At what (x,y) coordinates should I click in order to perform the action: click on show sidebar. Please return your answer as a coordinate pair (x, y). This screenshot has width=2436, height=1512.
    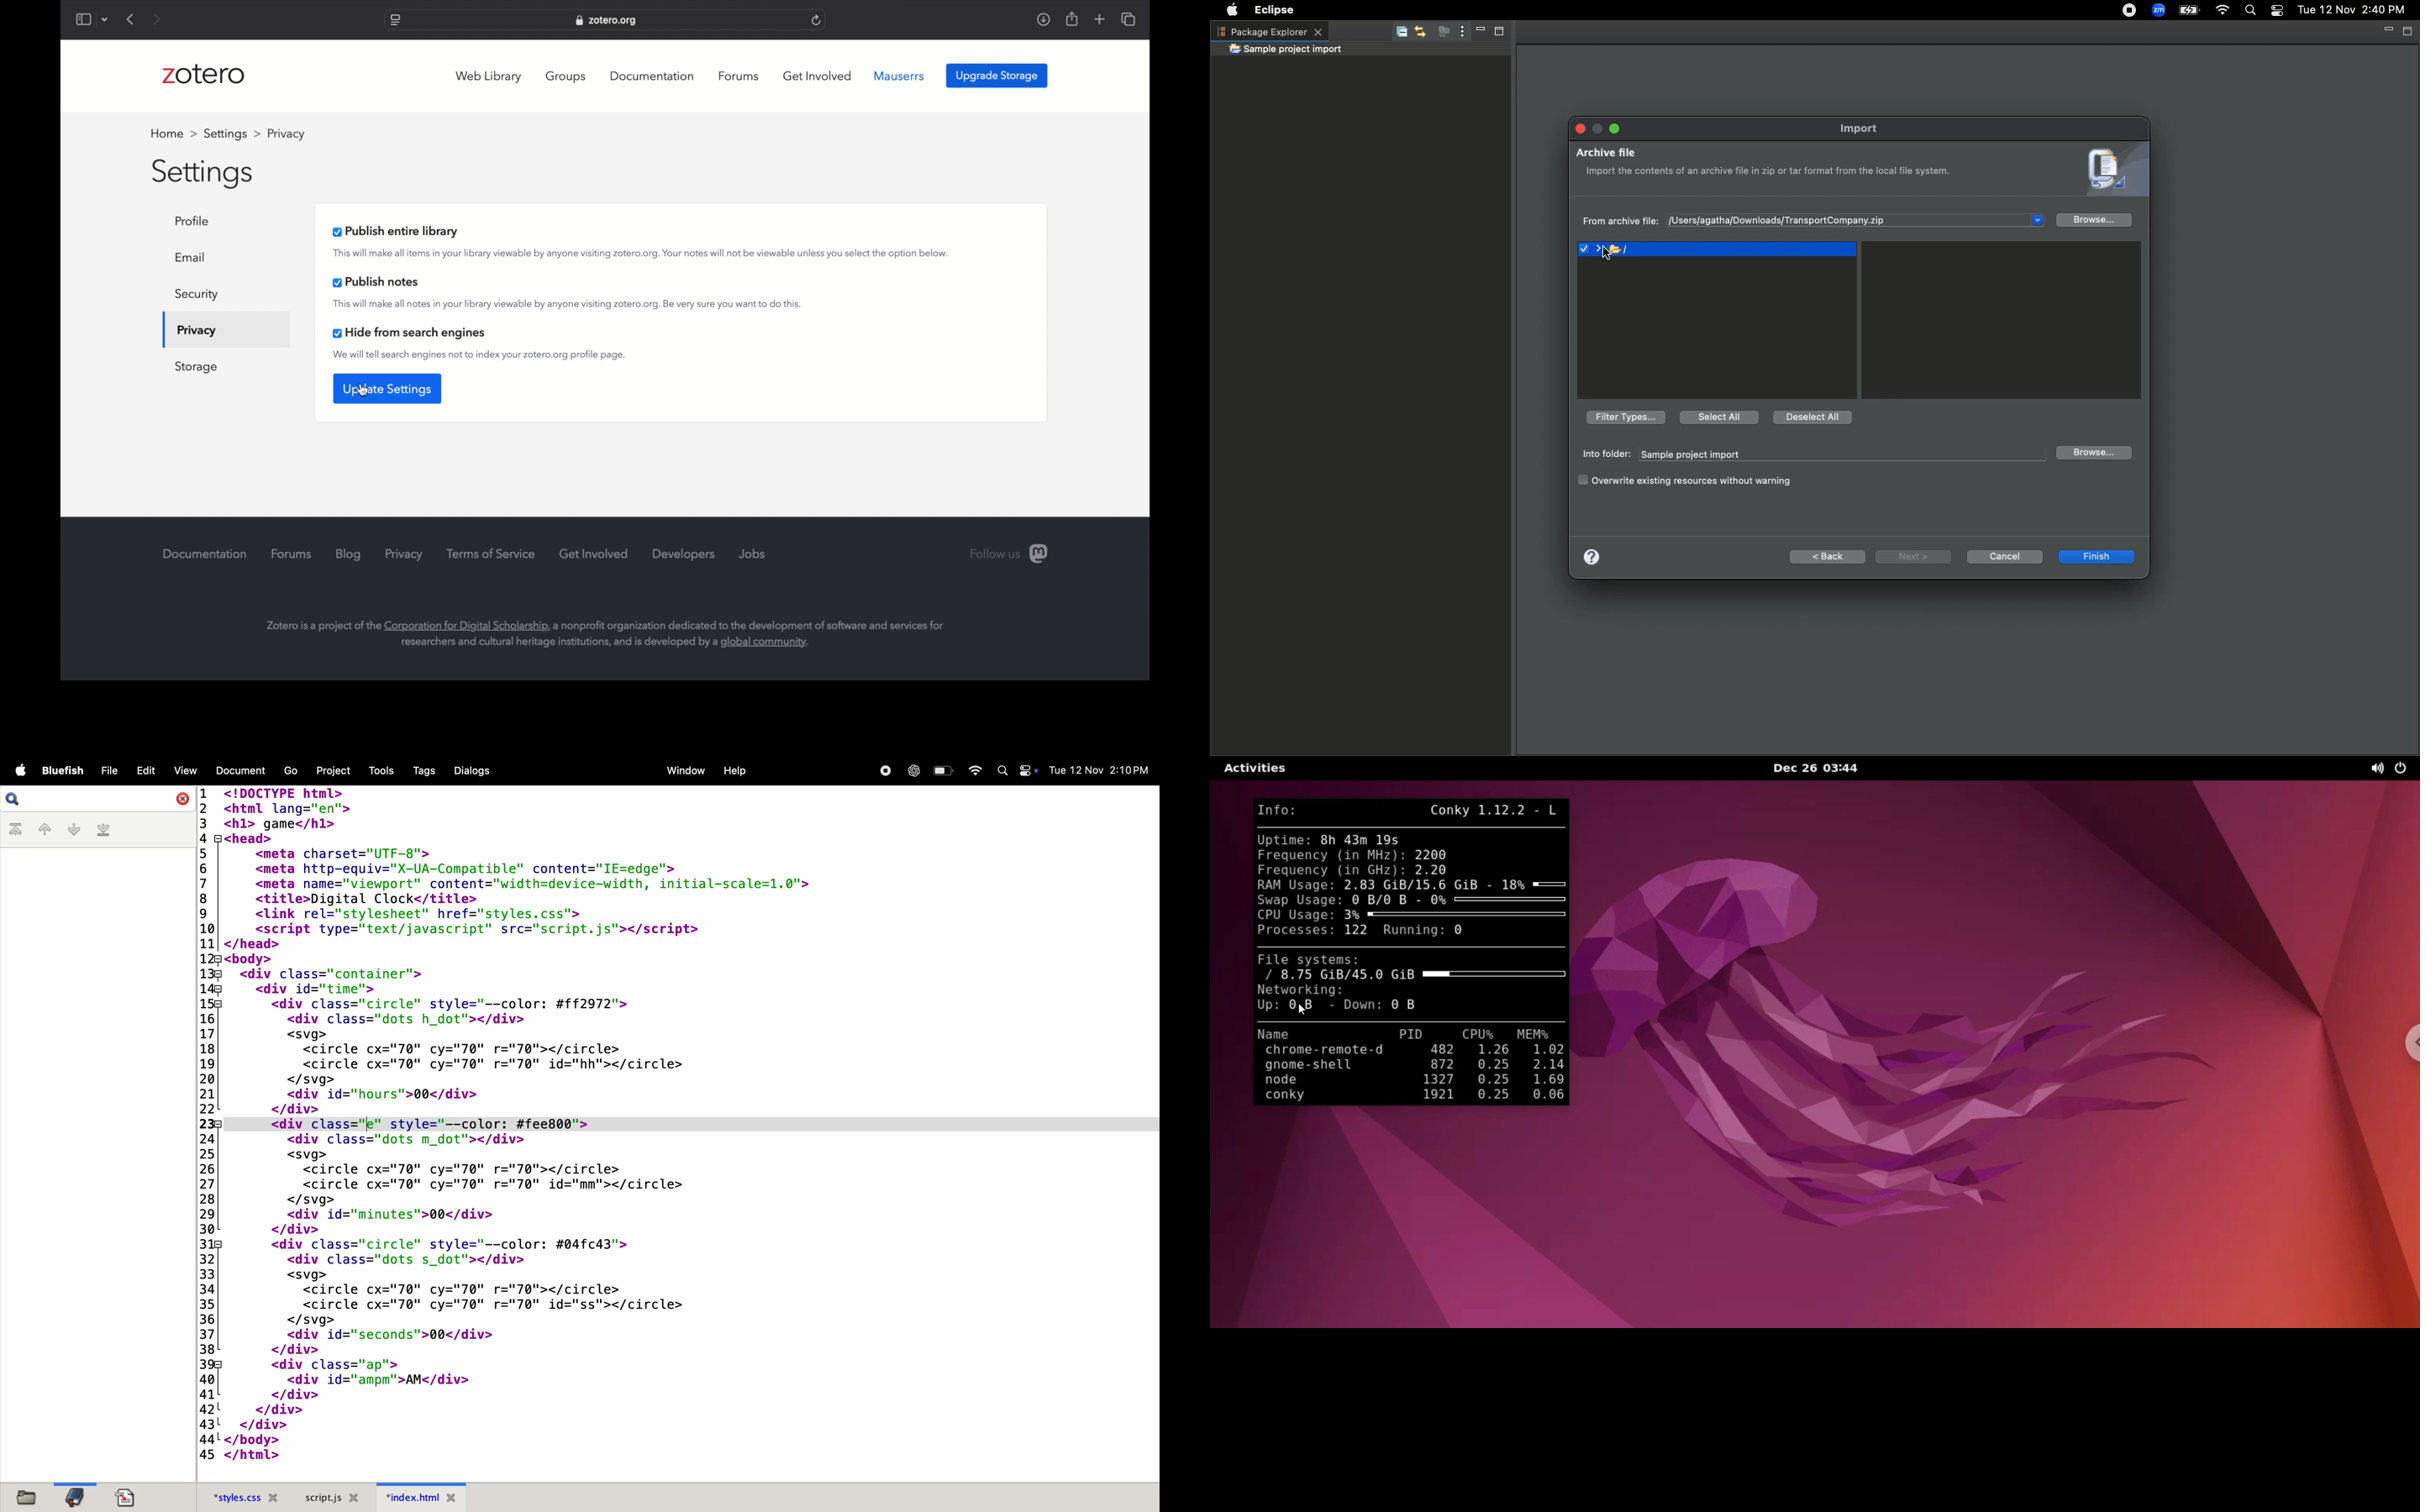
    Looking at the image, I should click on (83, 20).